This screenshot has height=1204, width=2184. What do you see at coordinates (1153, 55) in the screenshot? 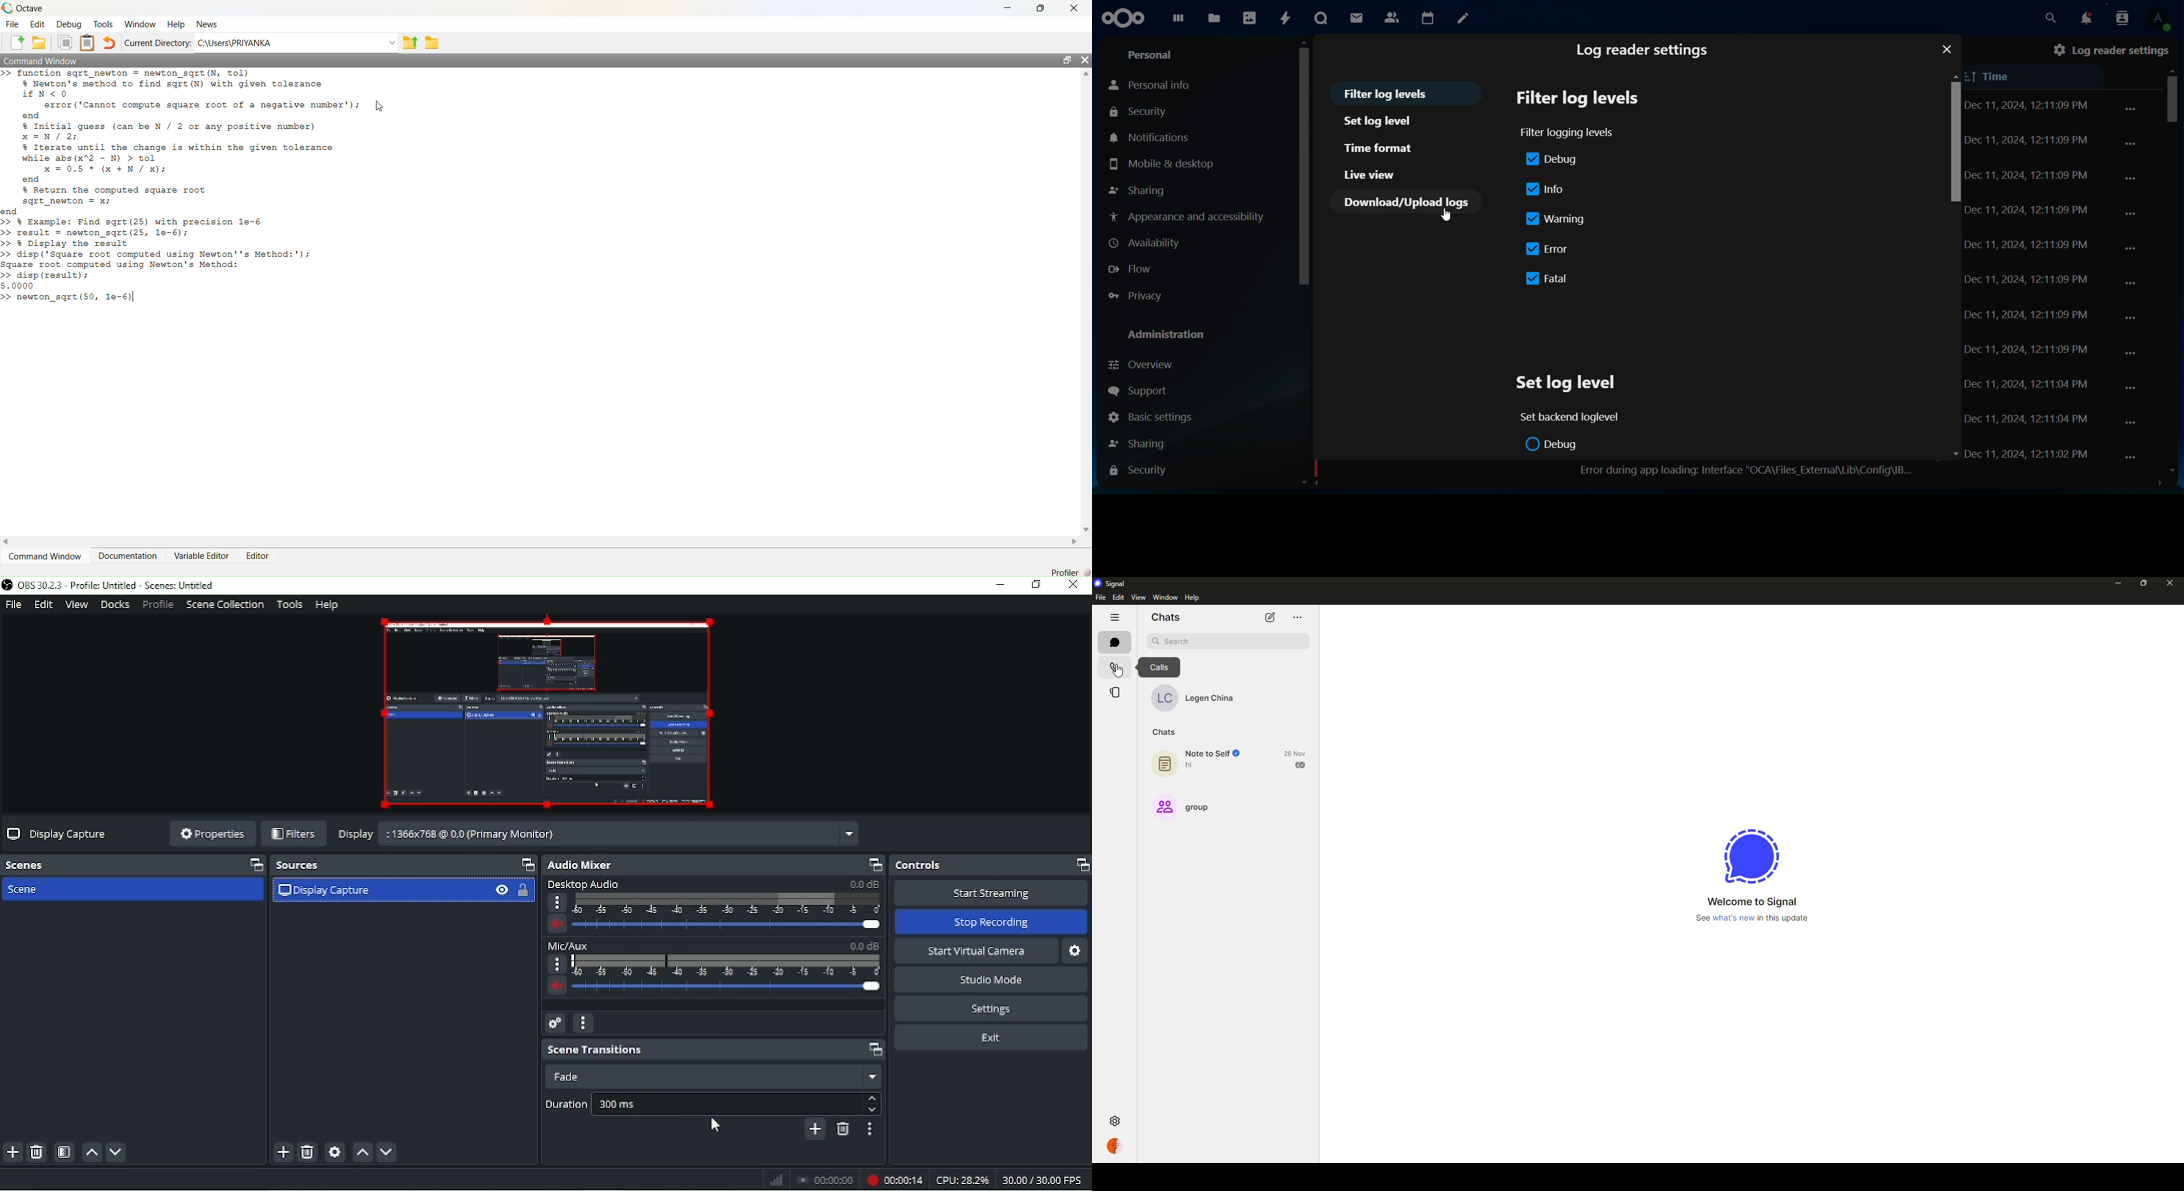
I see `personal` at bounding box center [1153, 55].